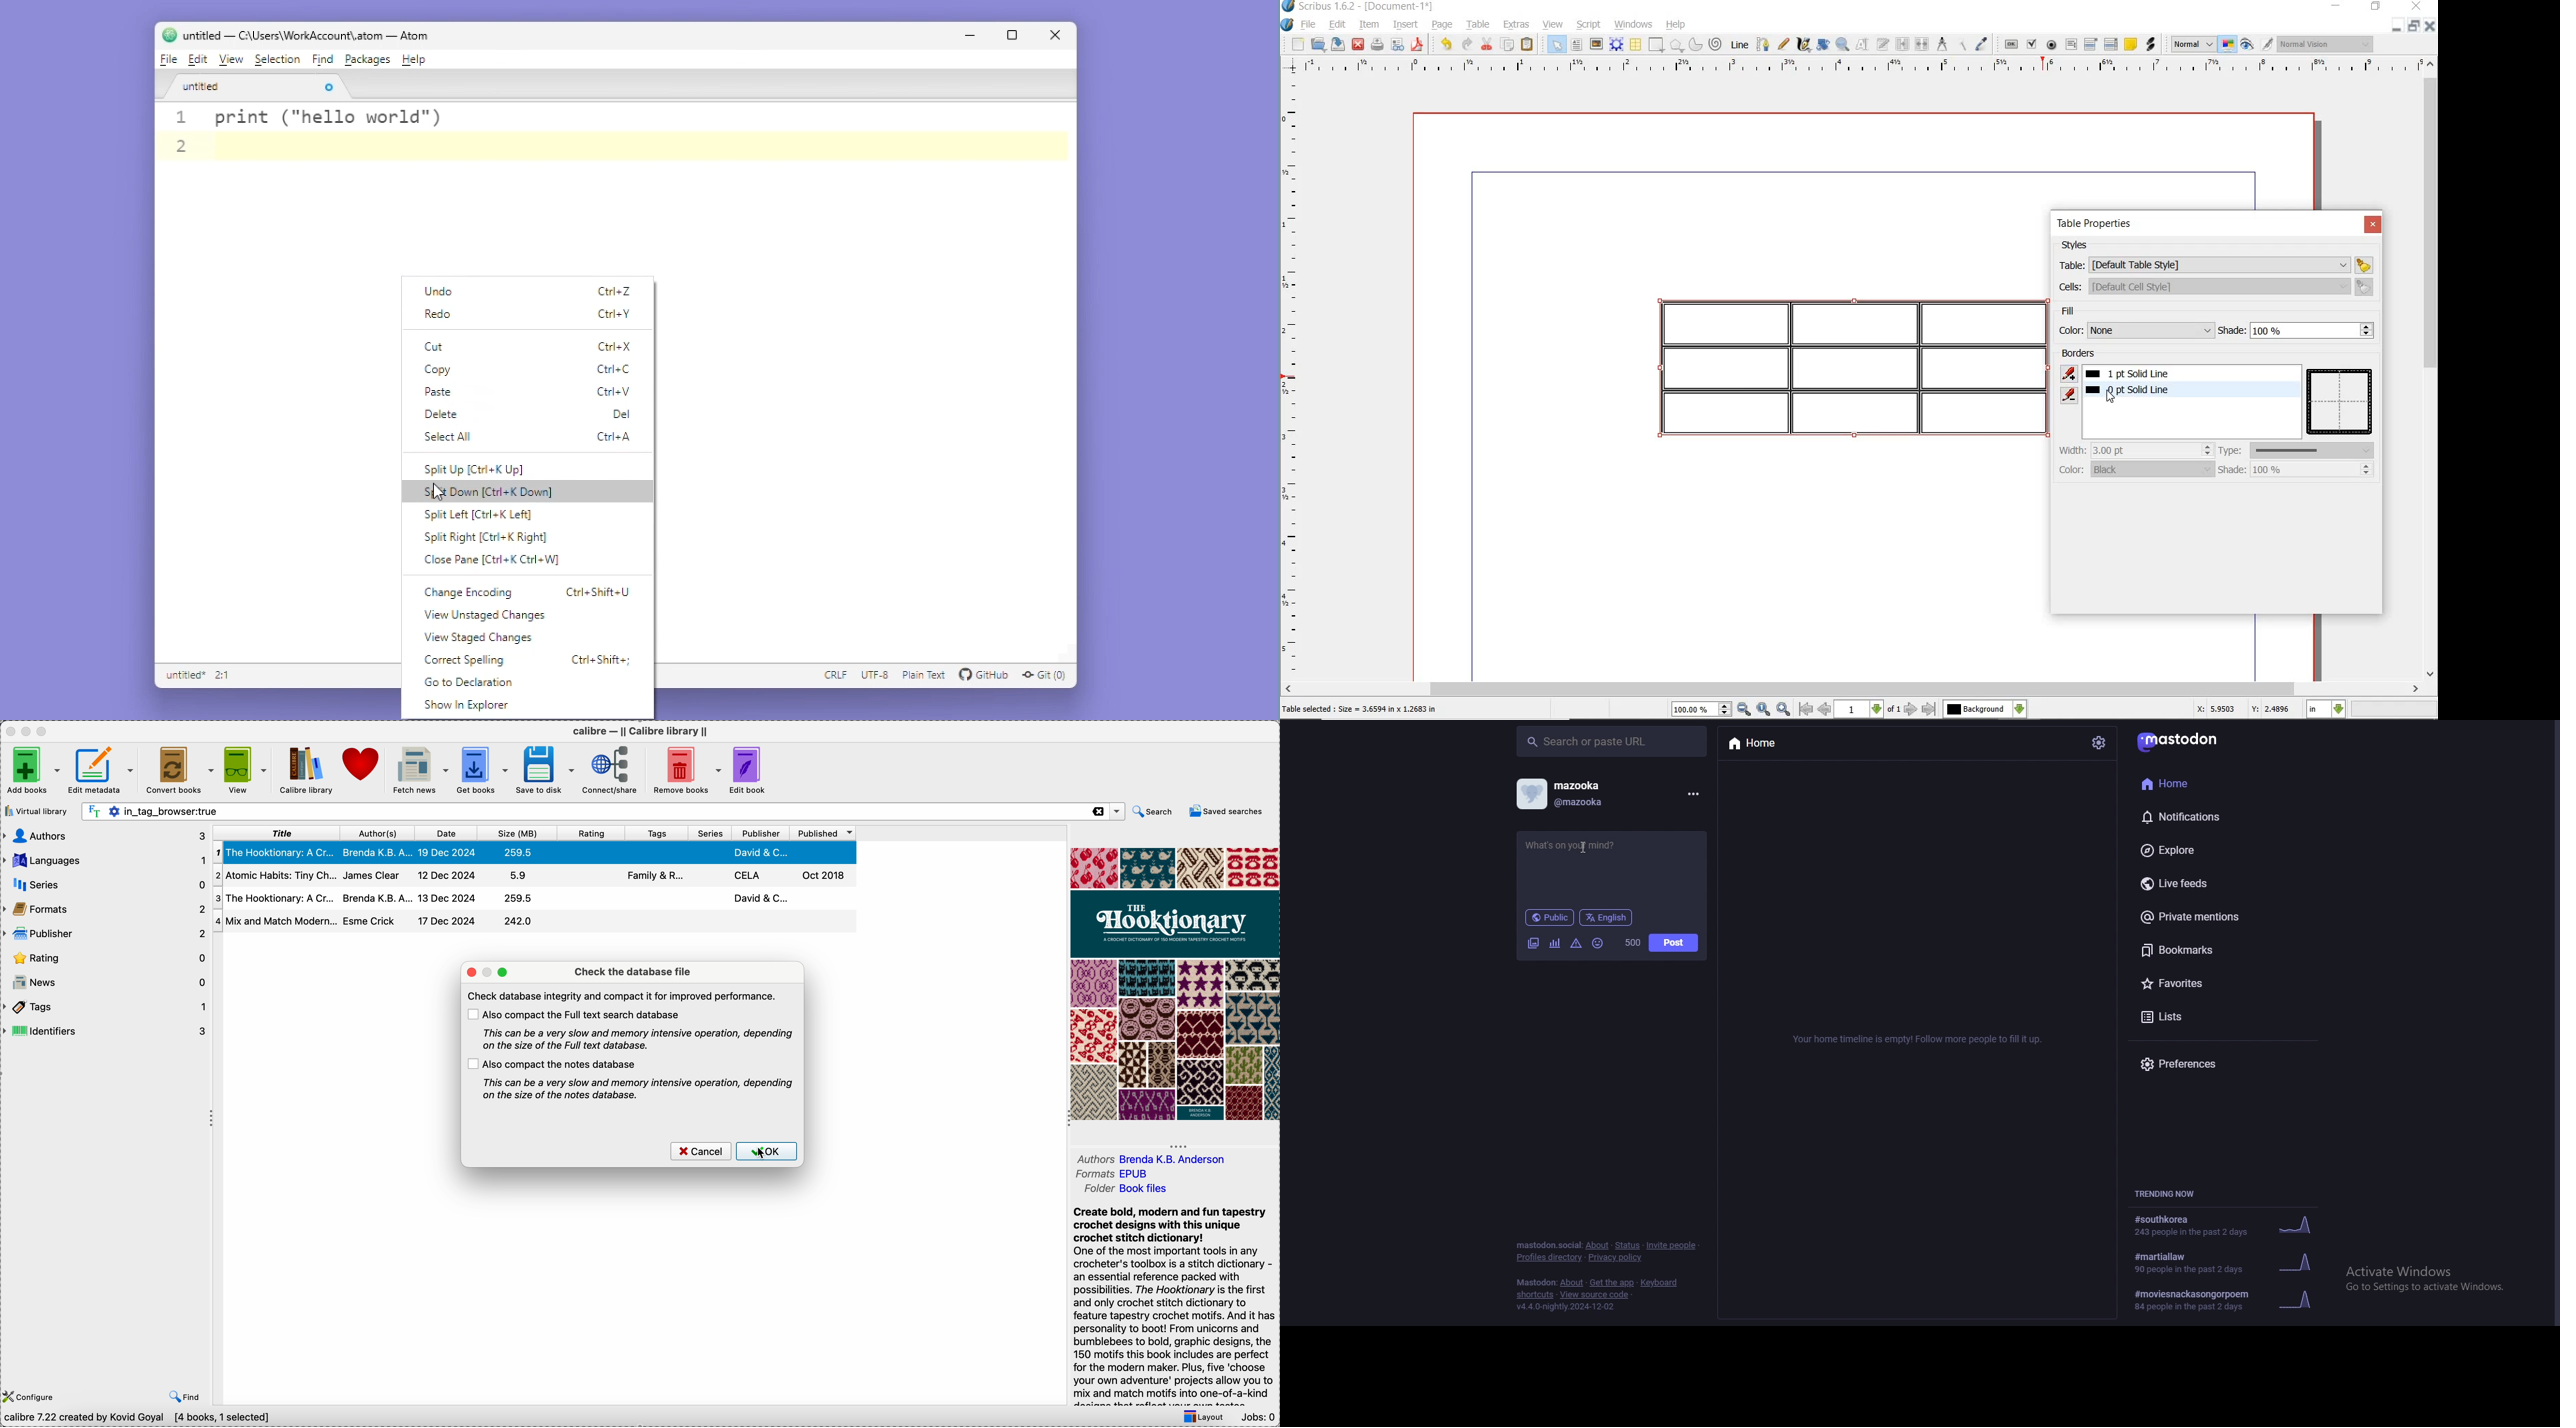 This screenshot has height=1428, width=2576. What do you see at coordinates (1883, 44) in the screenshot?
I see `edit text with story editor` at bounding box center [1883, 44].